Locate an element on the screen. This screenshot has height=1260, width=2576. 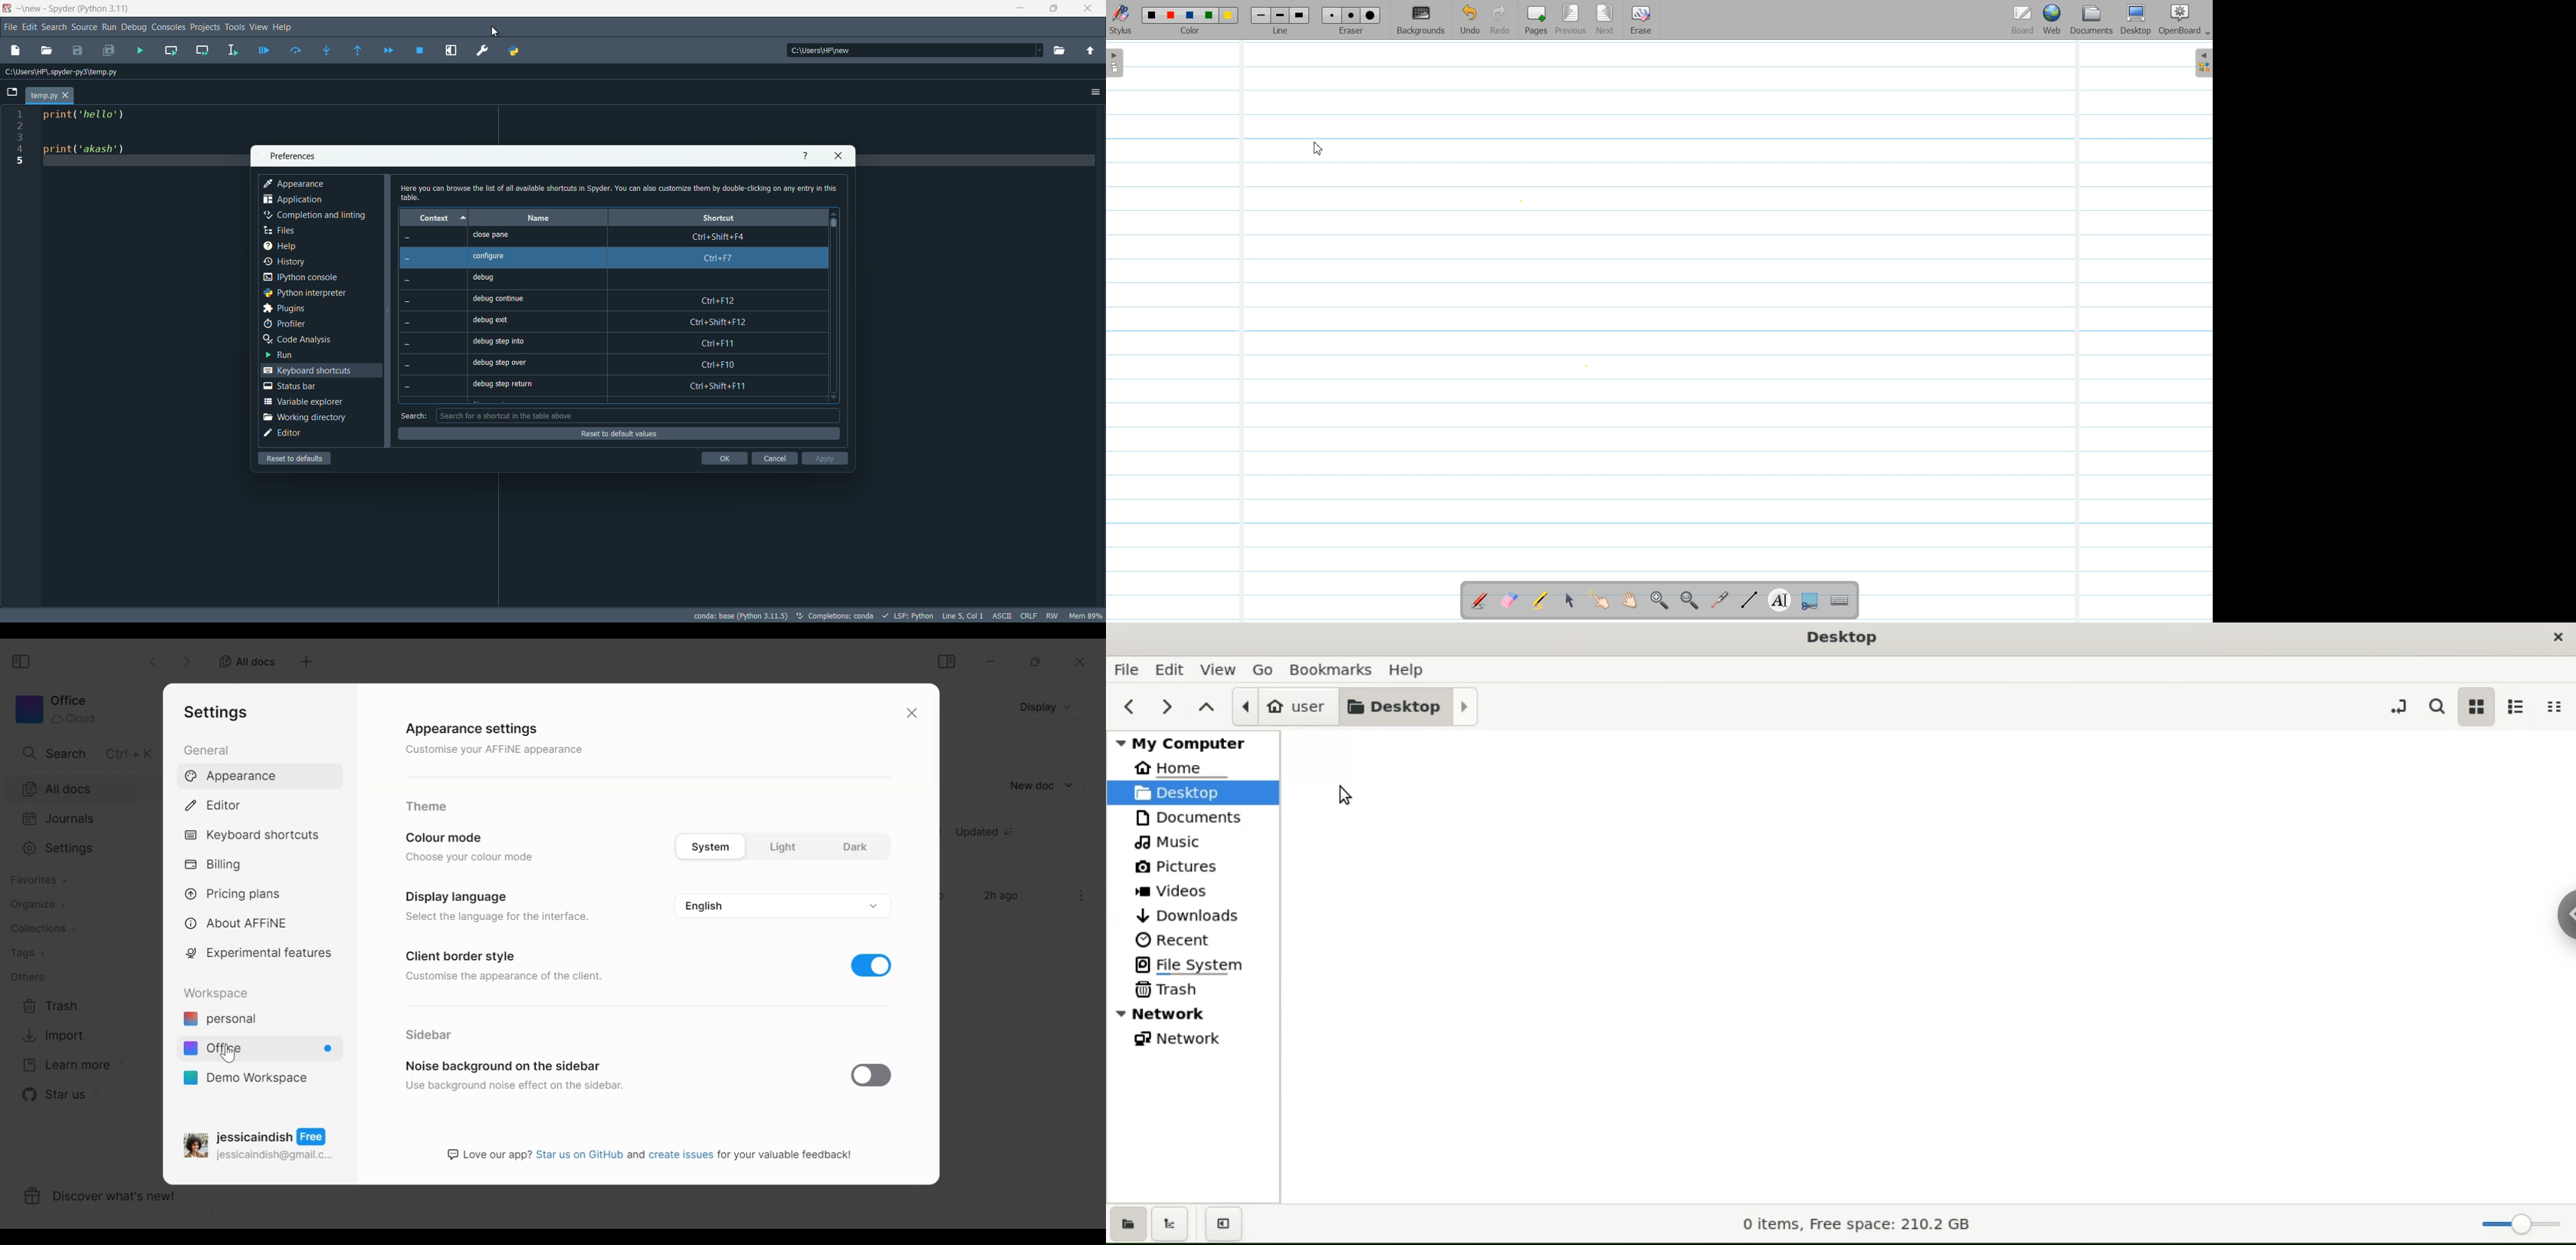
search menu is located at coordinates (55, 27).